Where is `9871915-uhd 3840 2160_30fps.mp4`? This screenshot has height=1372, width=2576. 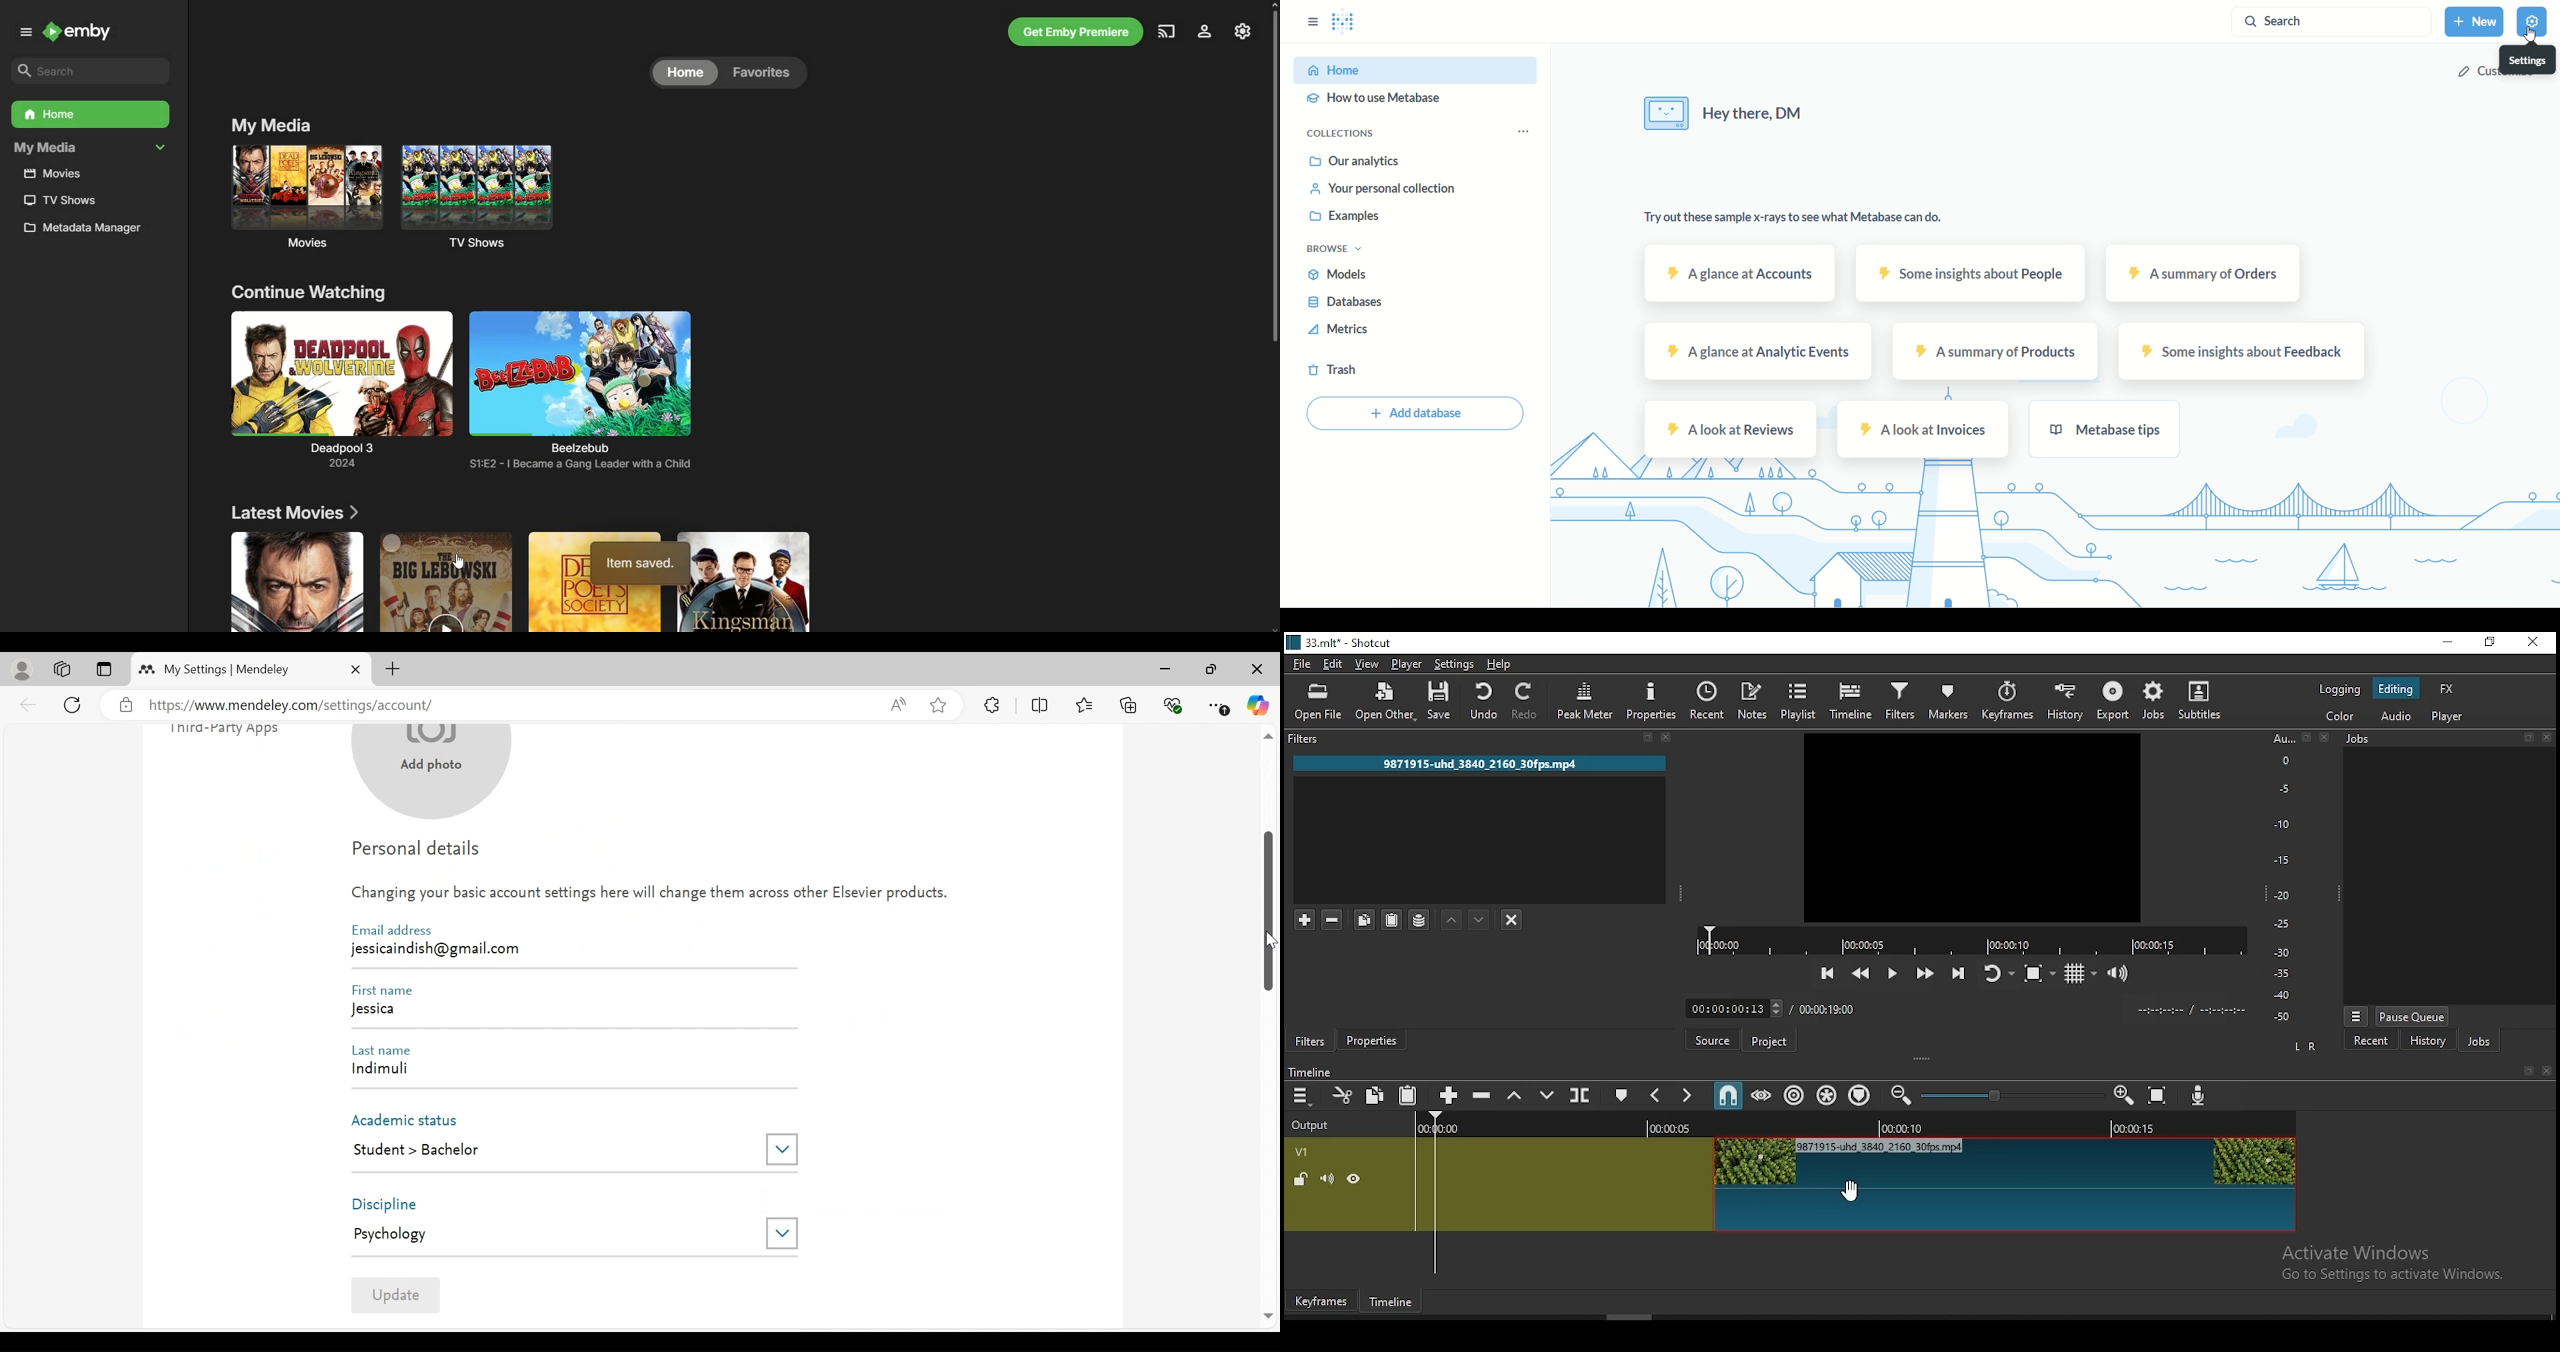
9871915-uhd 3840 2160_30fps.mp4 is located at coordinates (1482, 763).